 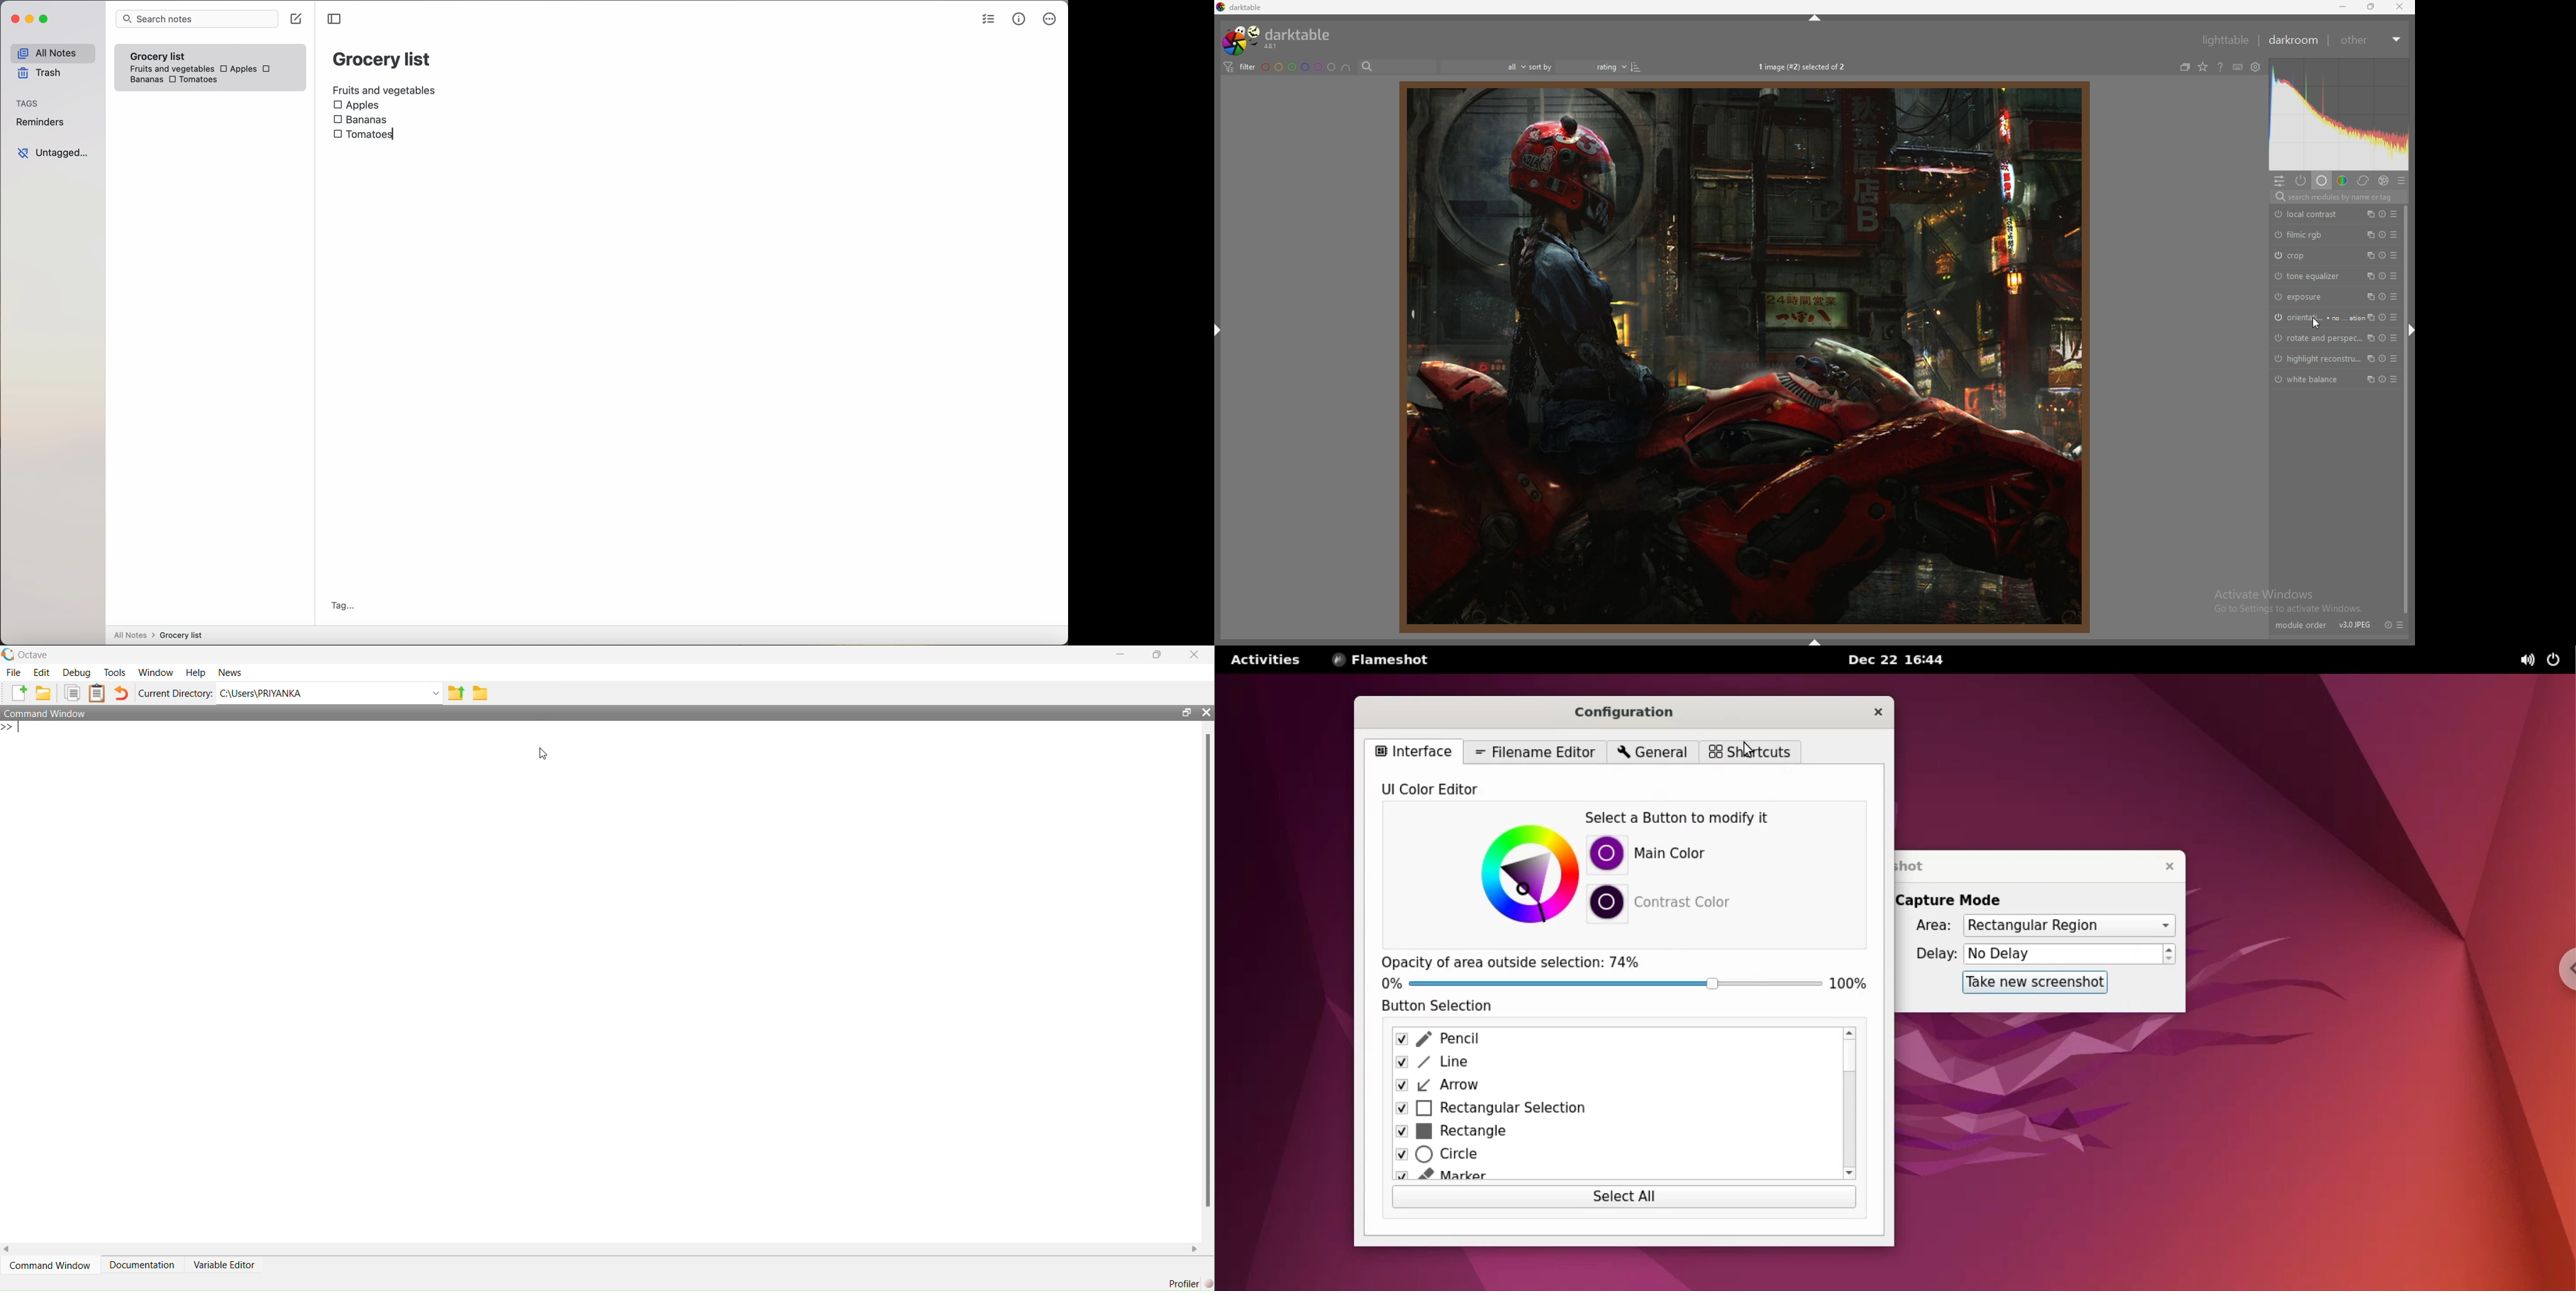 I want to click on reminders, so click(x=39, y=124).